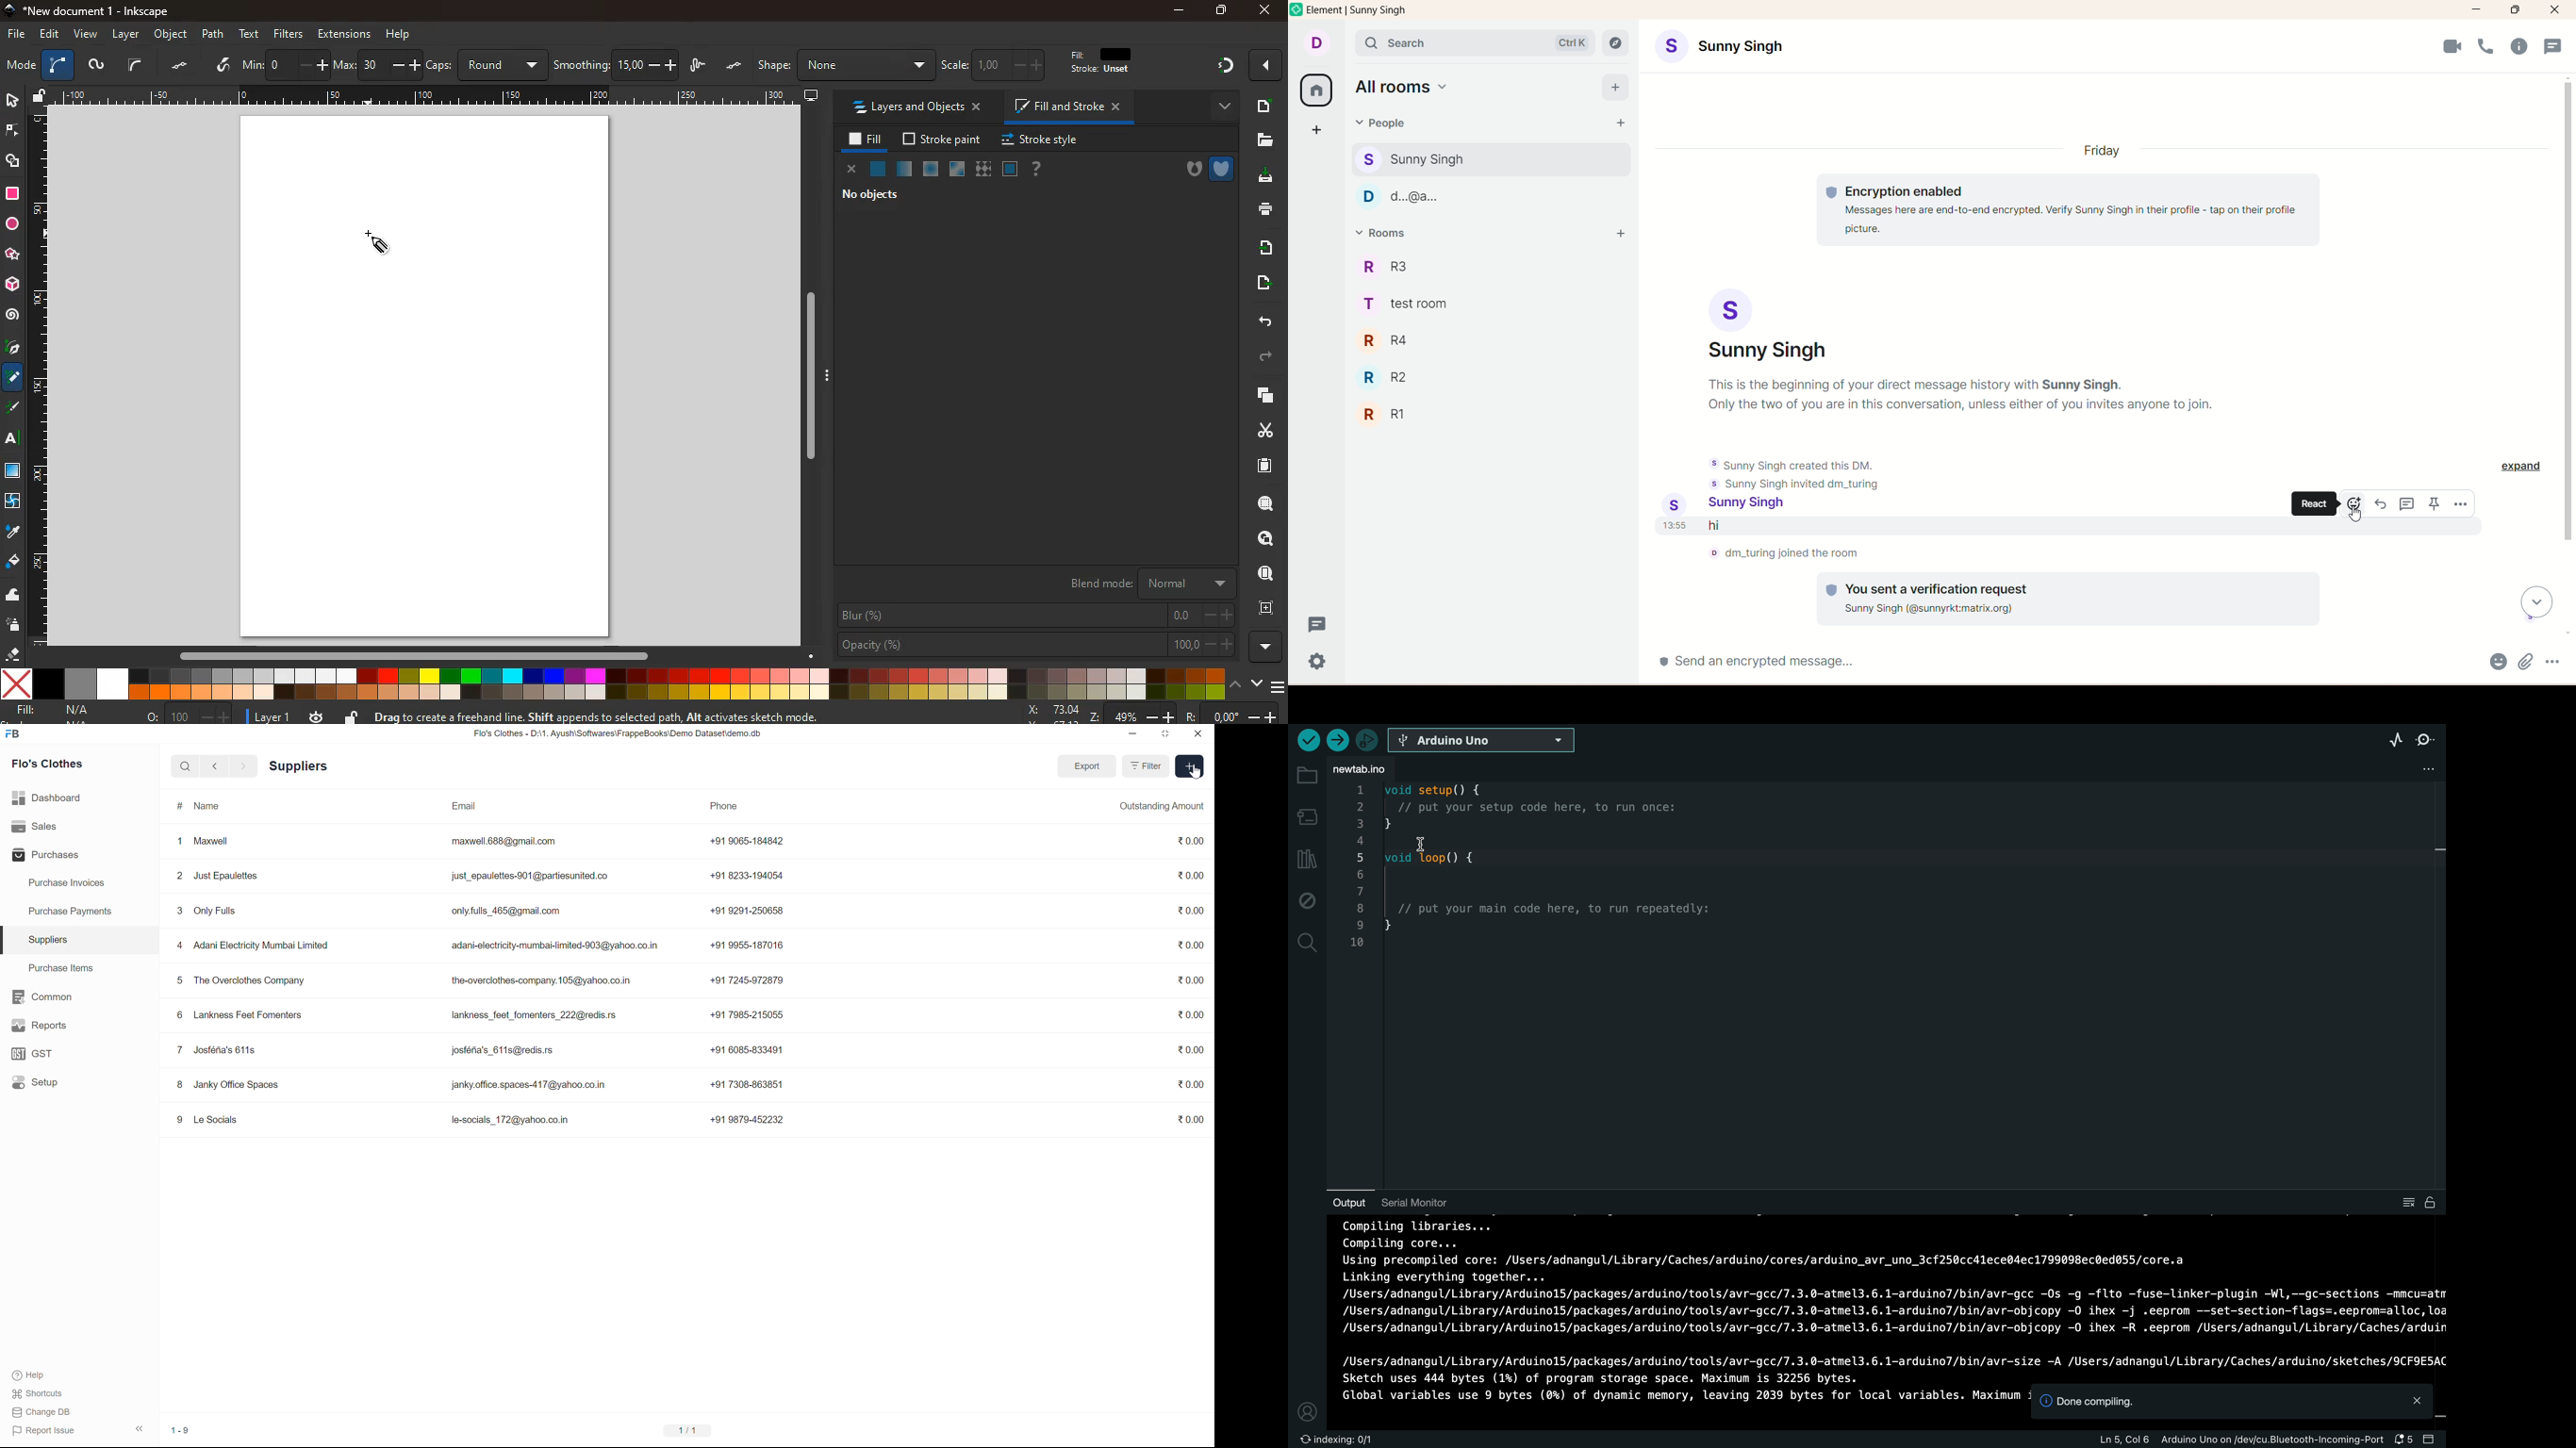  I want to click on +91 9291-250658, so click(748, 911).